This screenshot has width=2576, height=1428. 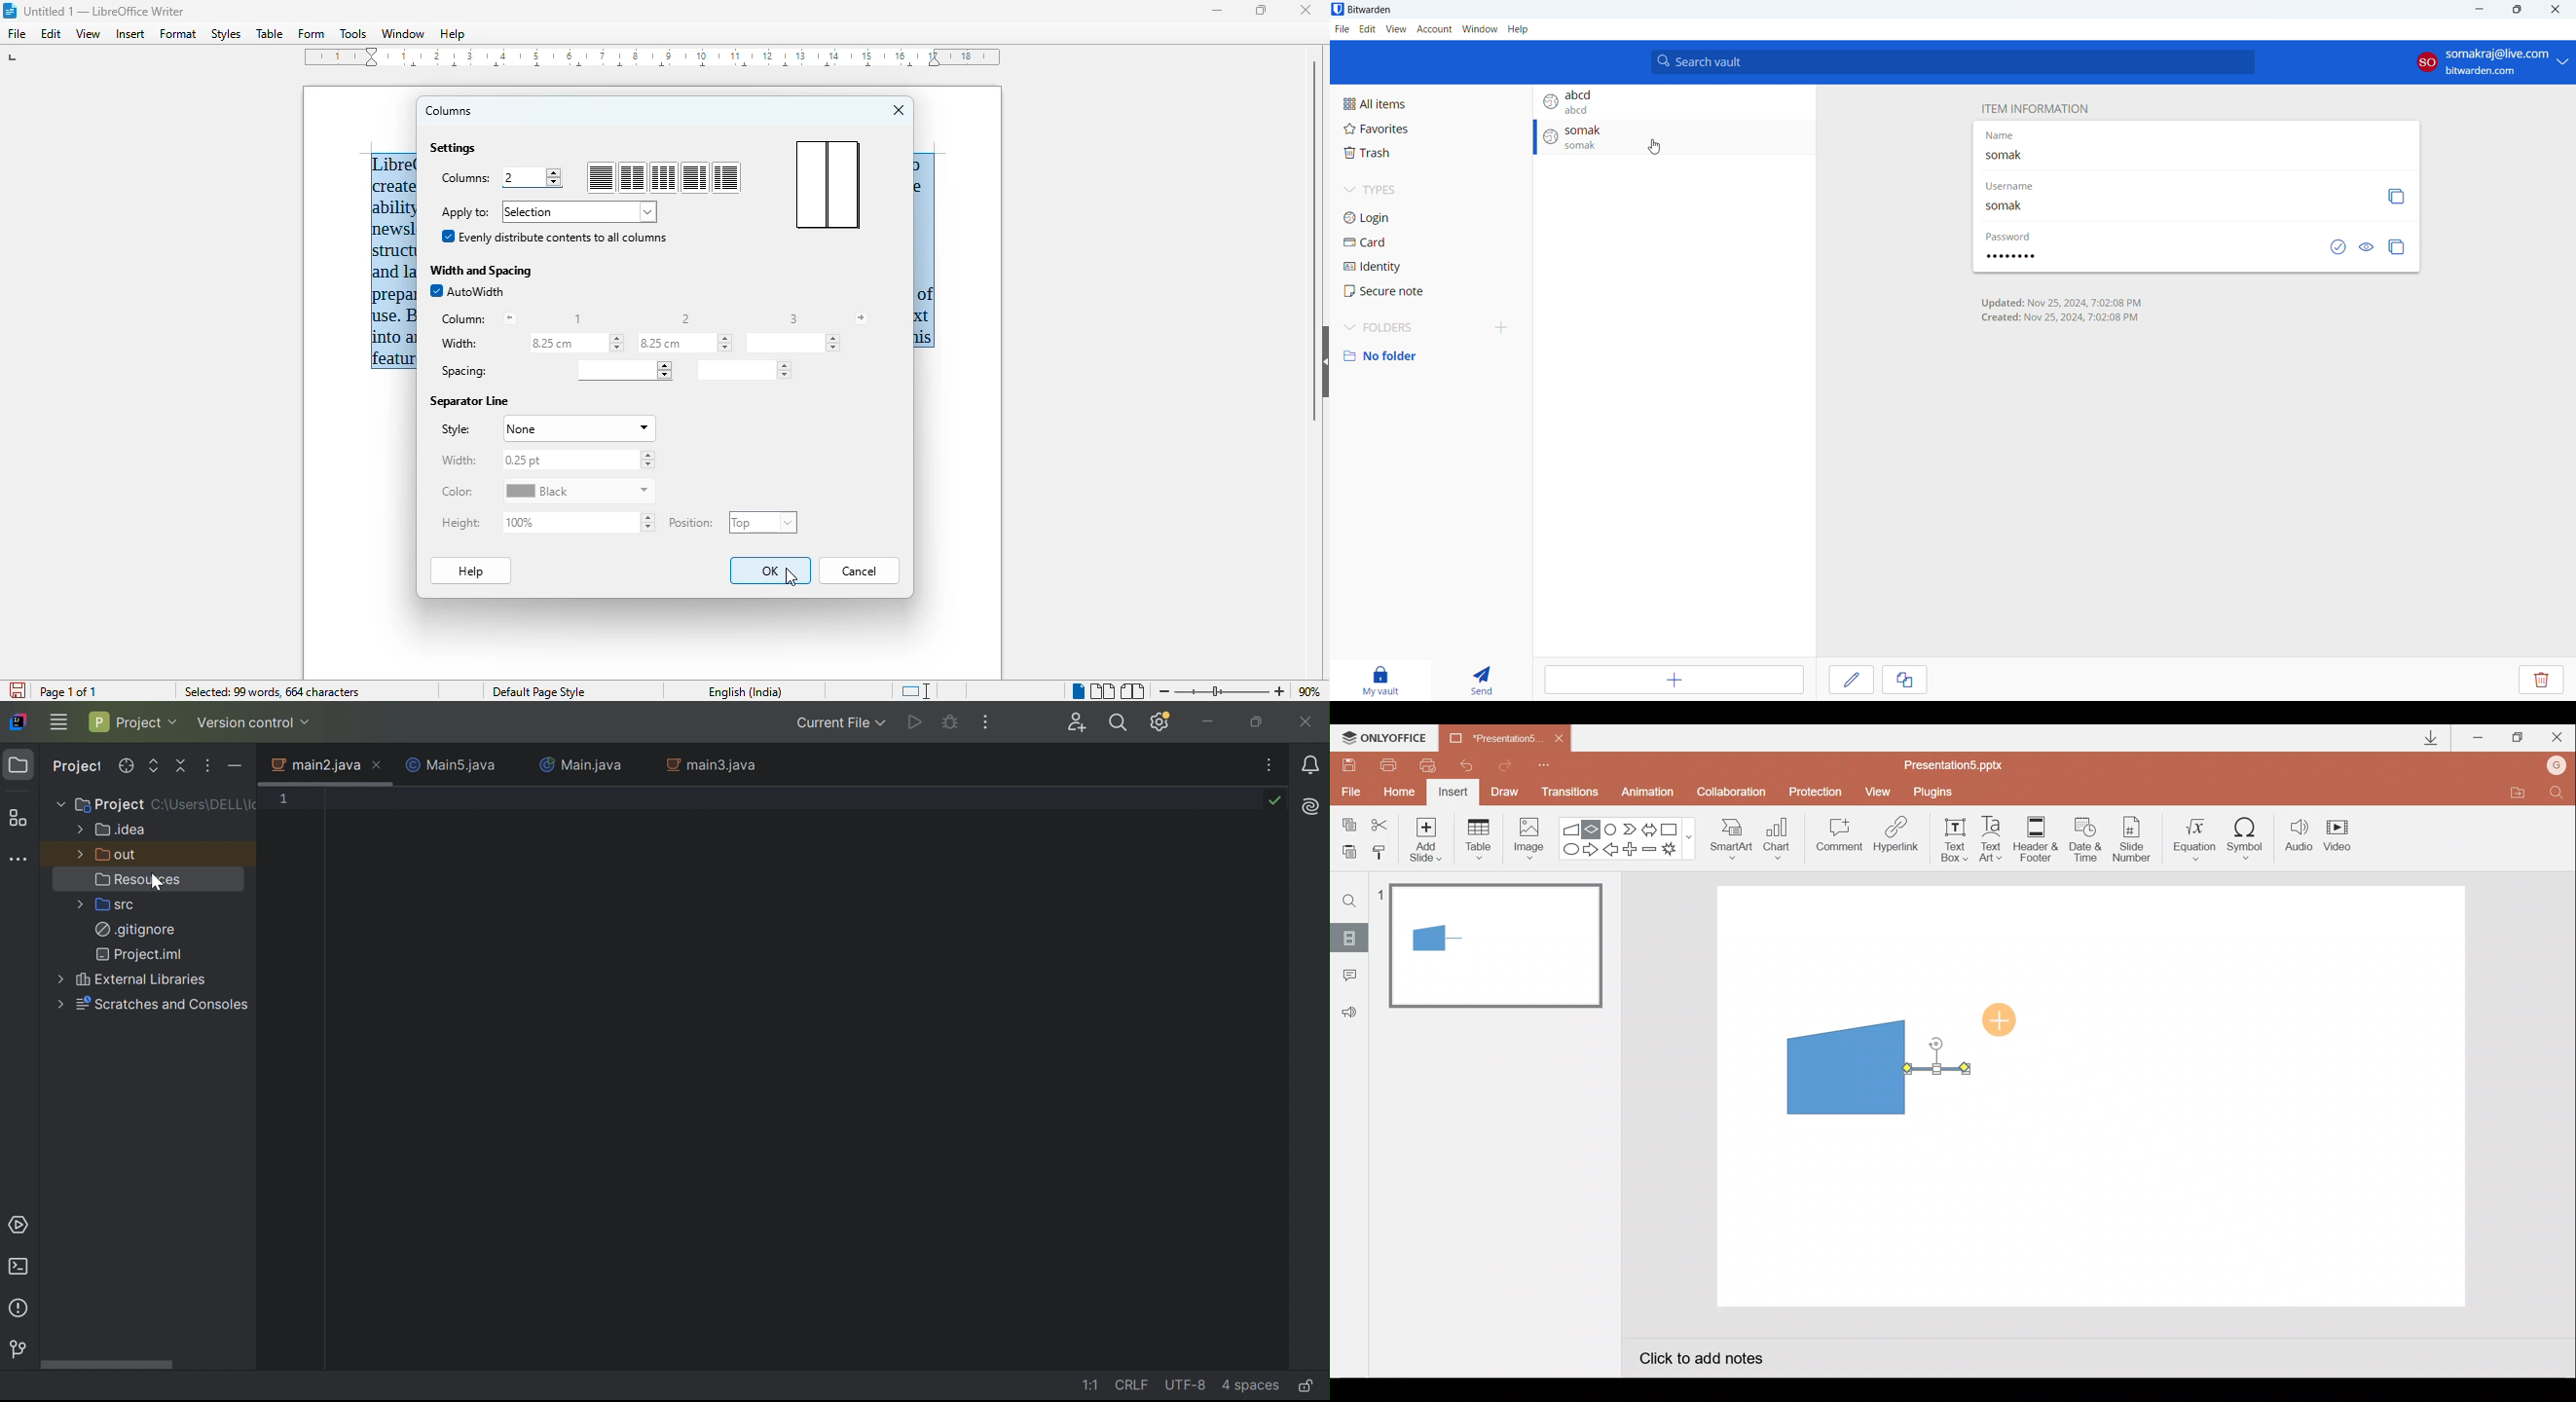 I want to click on Presentation5.pptx, so click(x=1962, y=762).